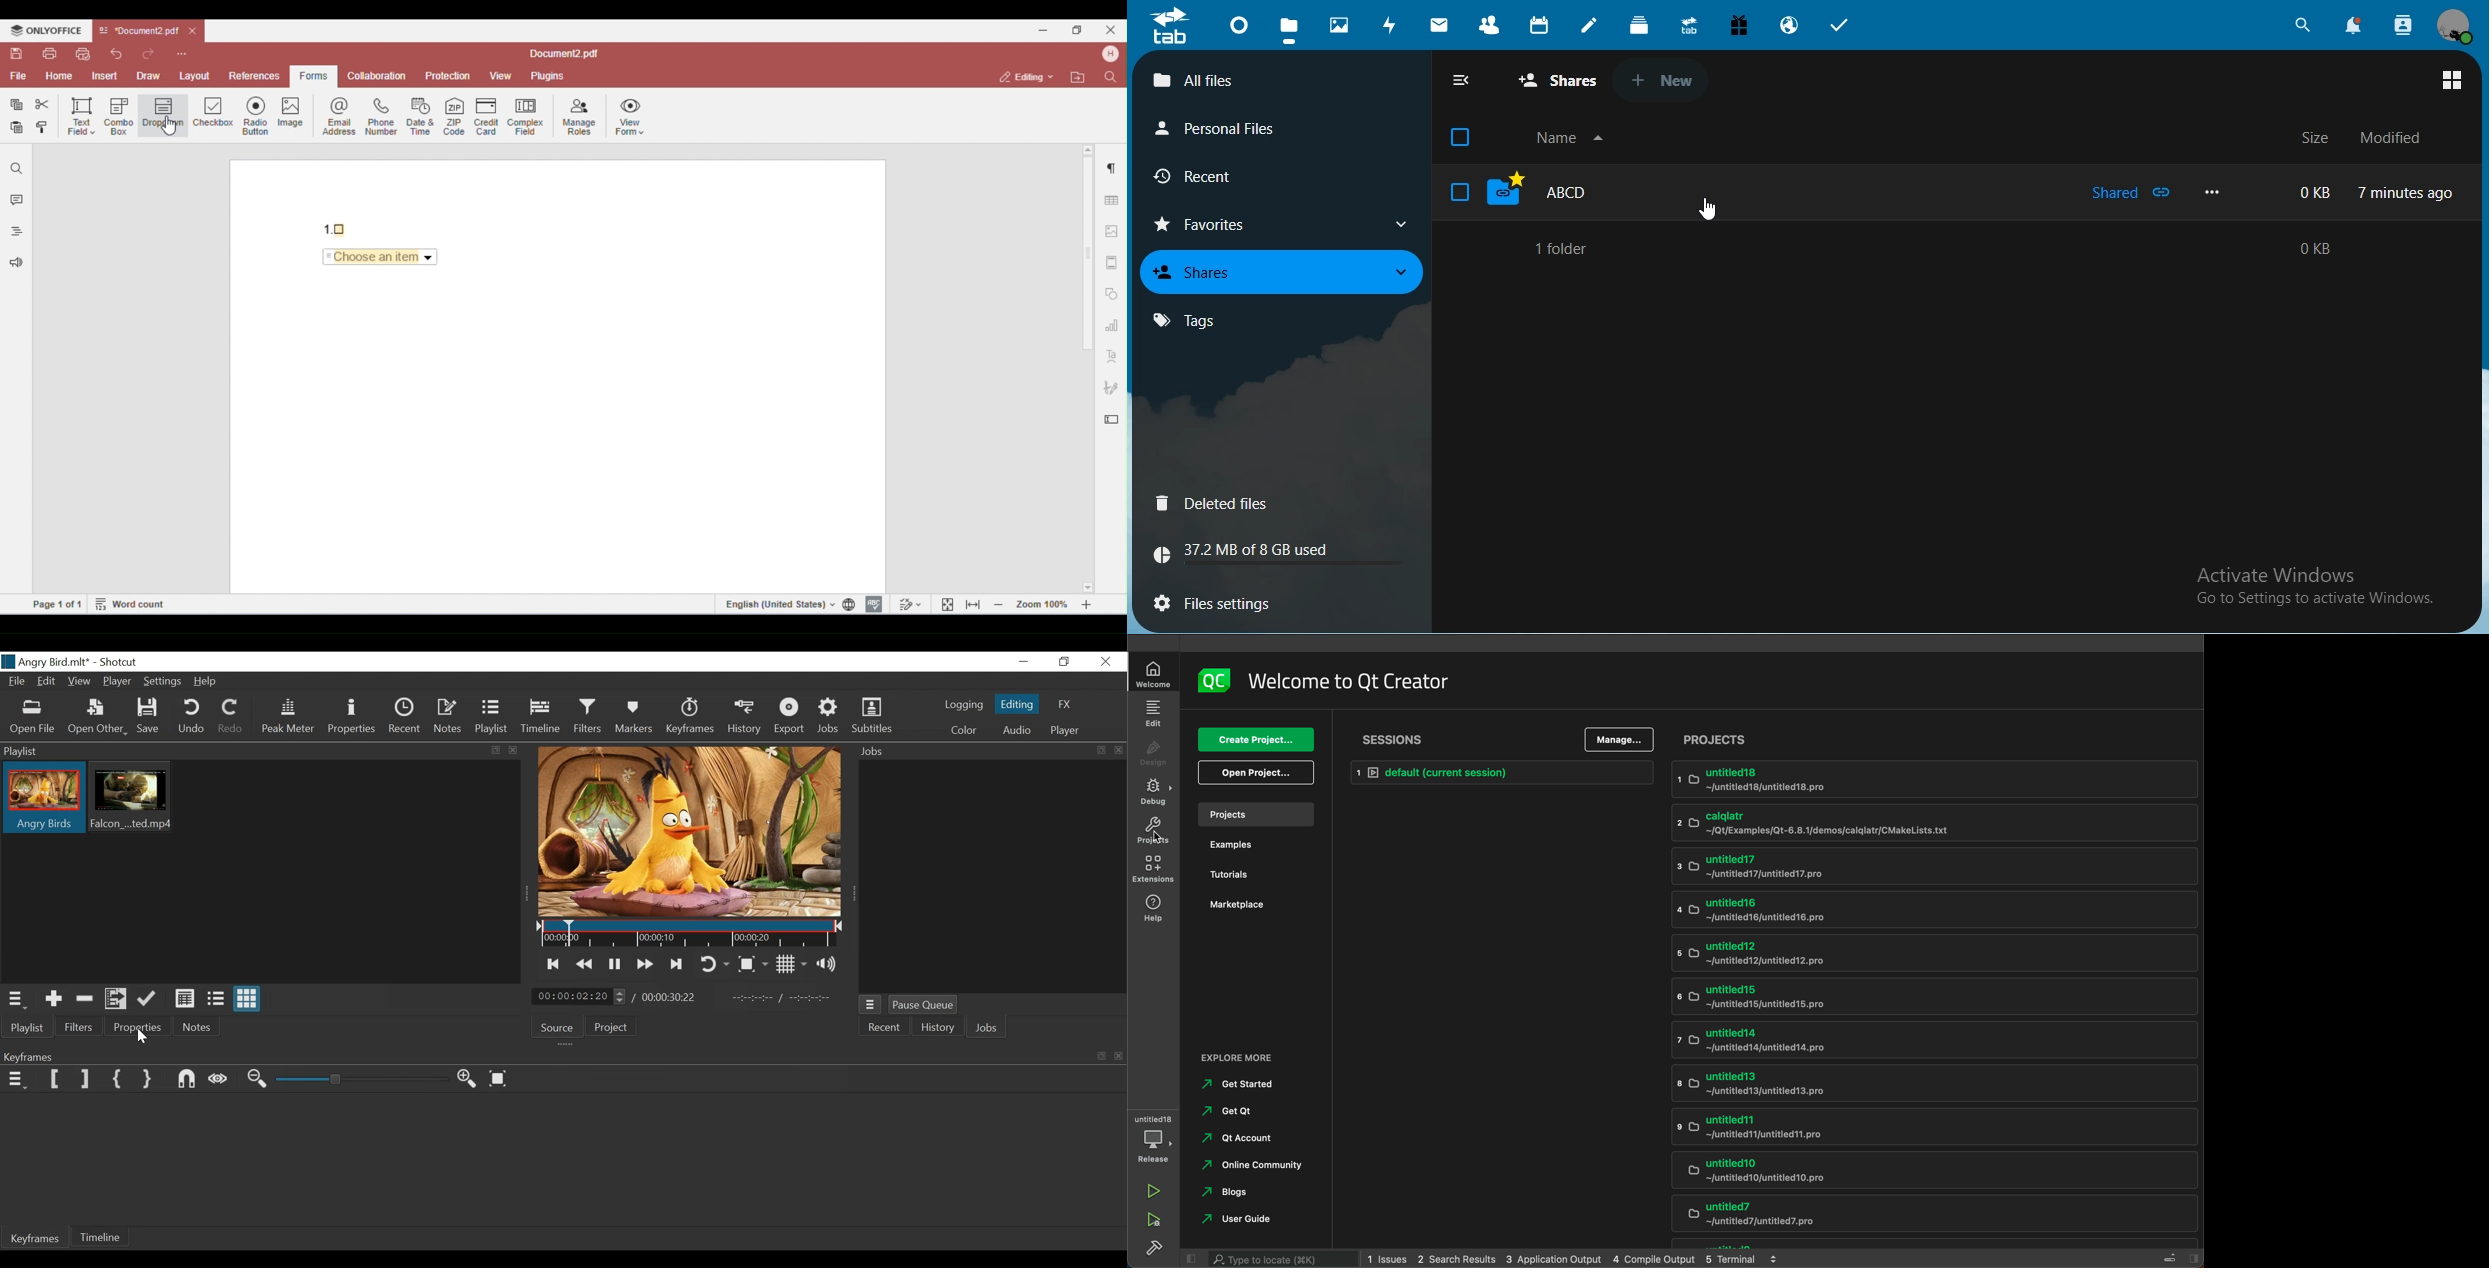 Image resolution: width=2492 pixels, height=1288 pixels. I want to click on Help, so click(206, 682).